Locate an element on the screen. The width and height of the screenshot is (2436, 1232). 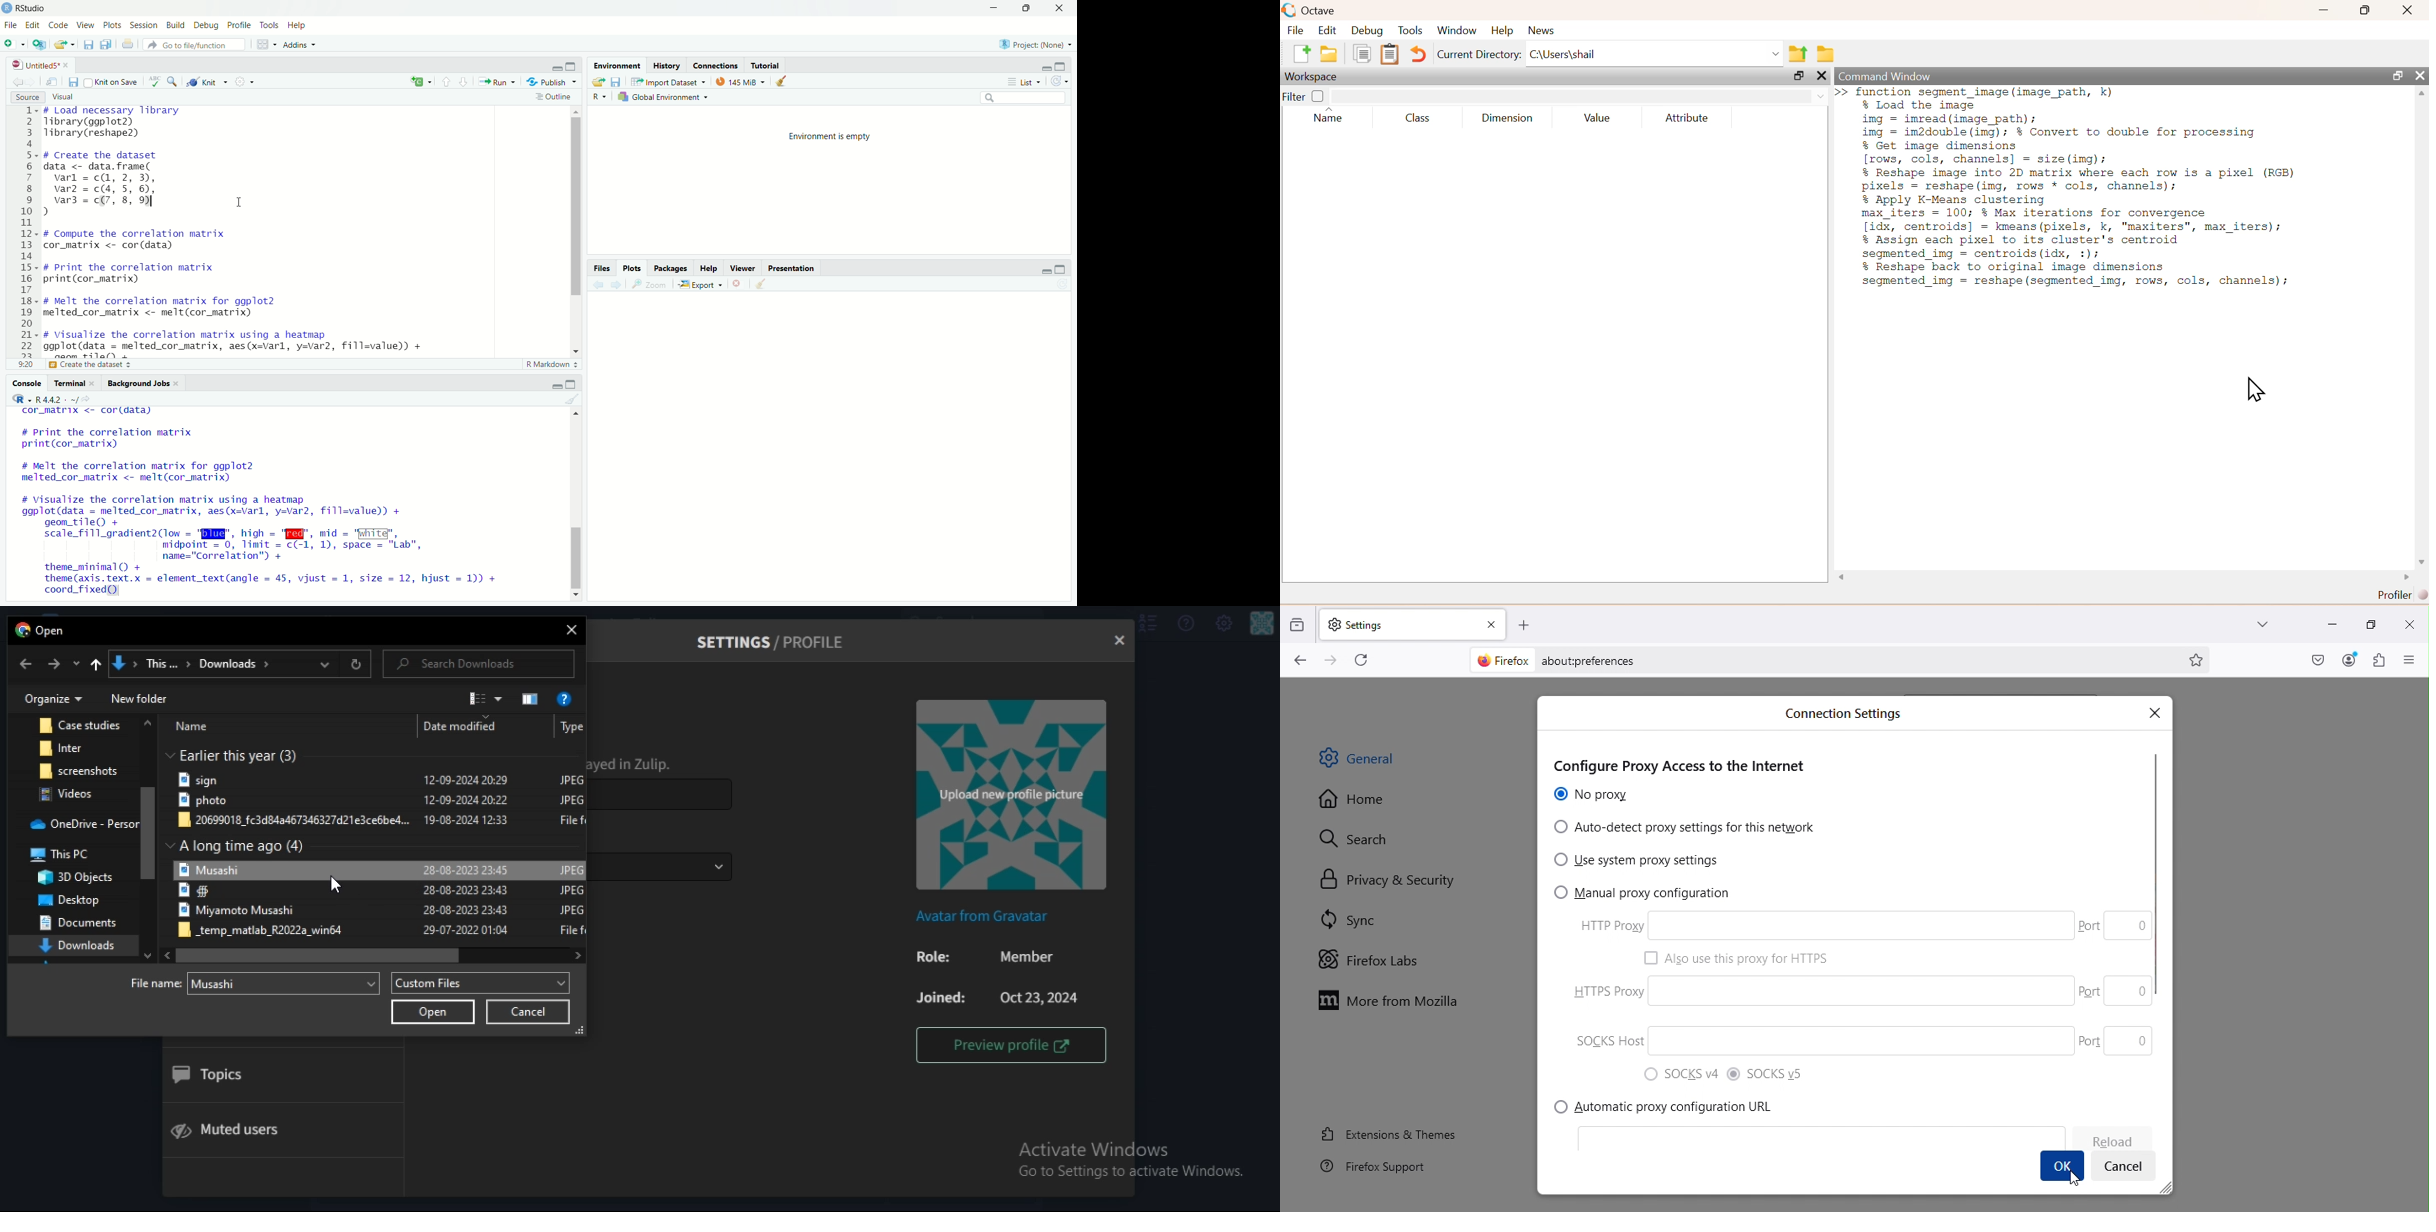
refresh is located at coordinates (1060, 82).